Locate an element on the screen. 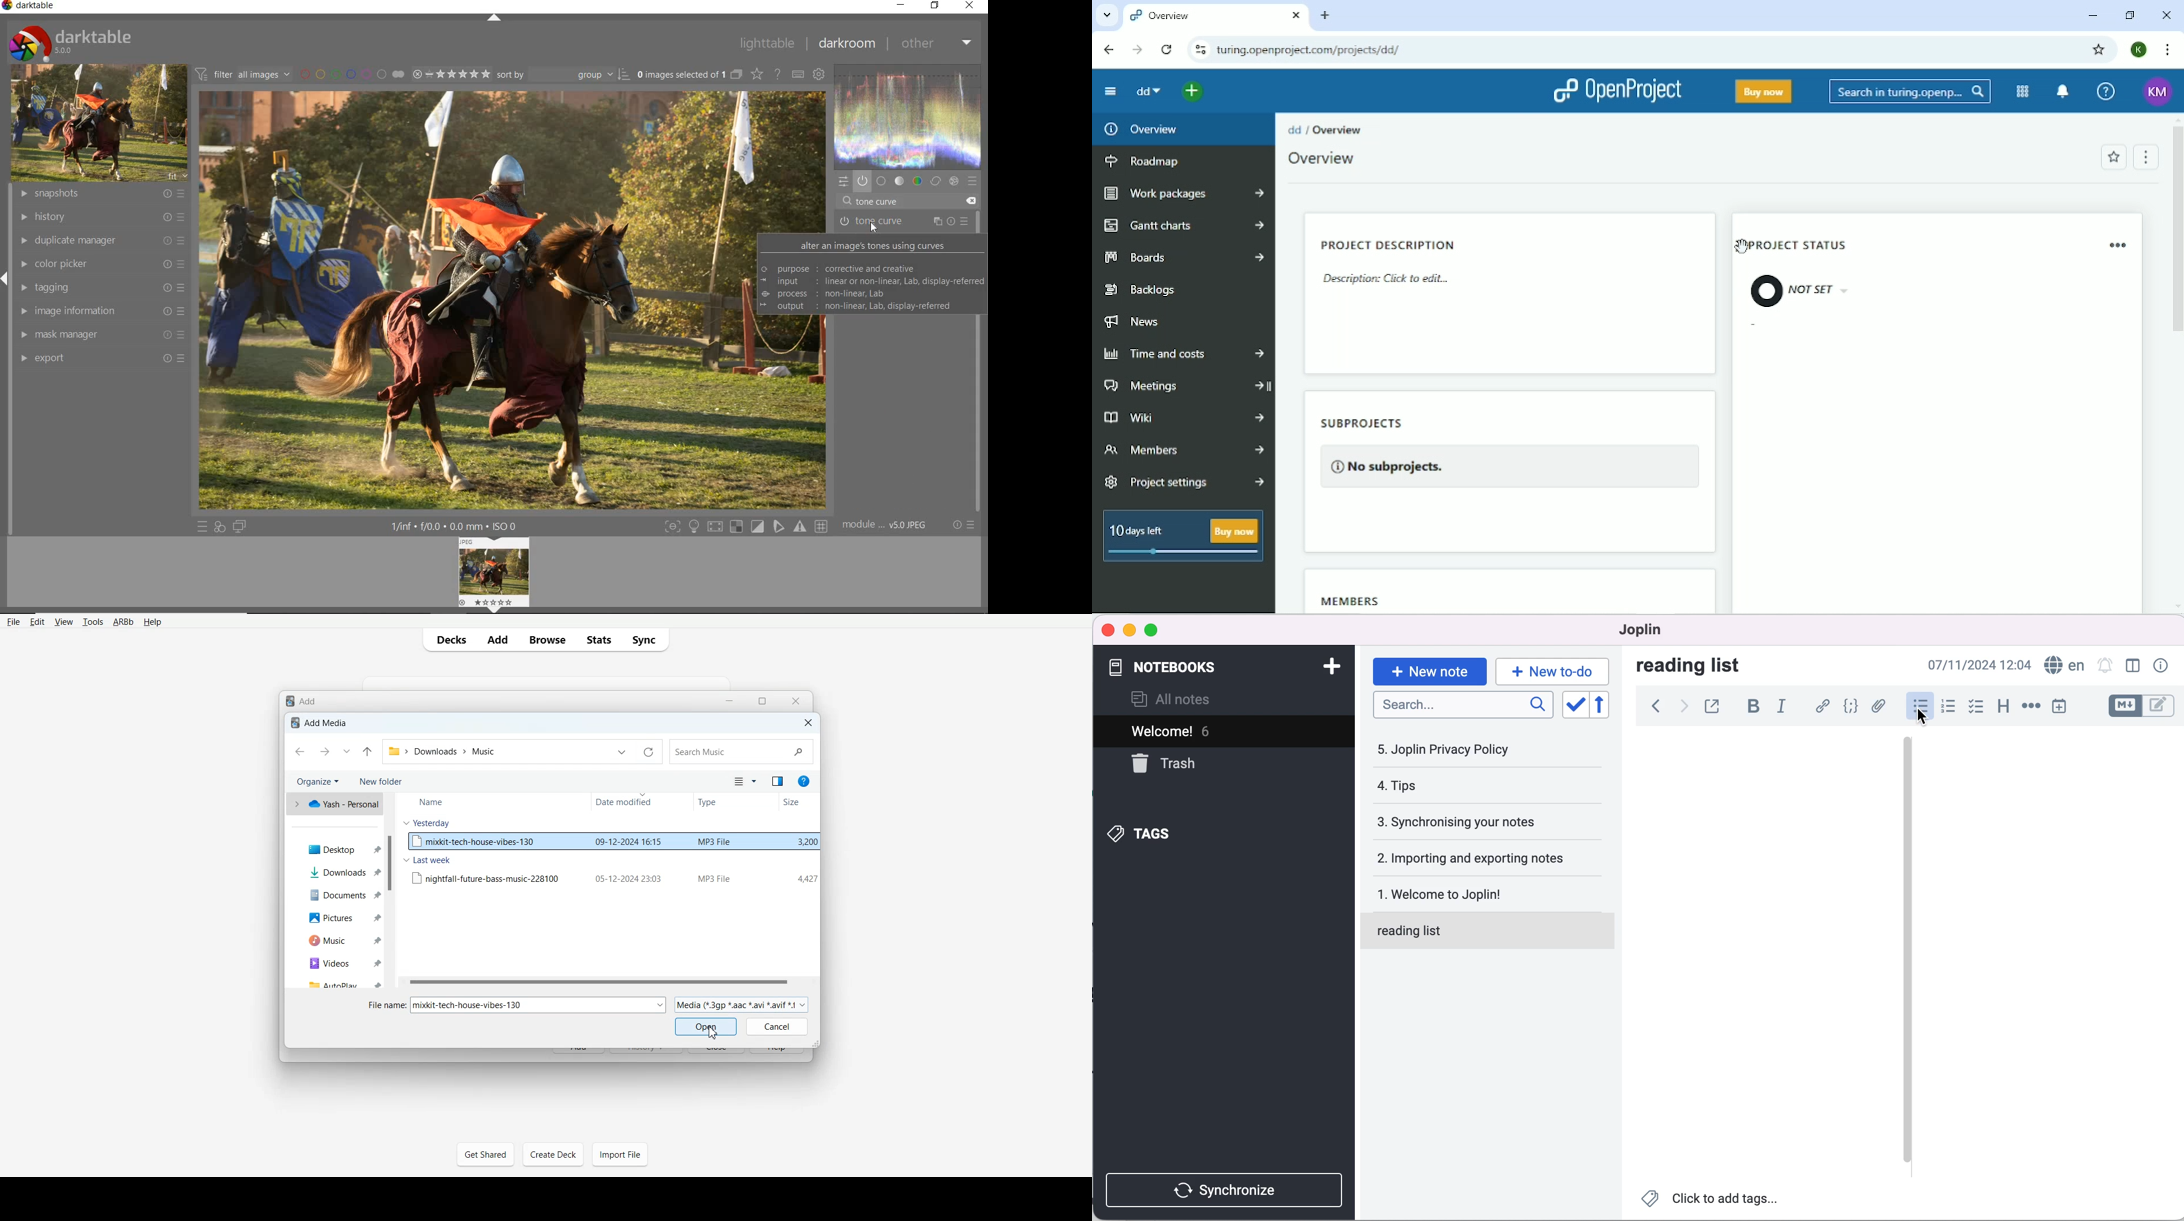 The width and height of the screenshot is (2184, 1232). show global preferences is located at coordinates (818, 75).